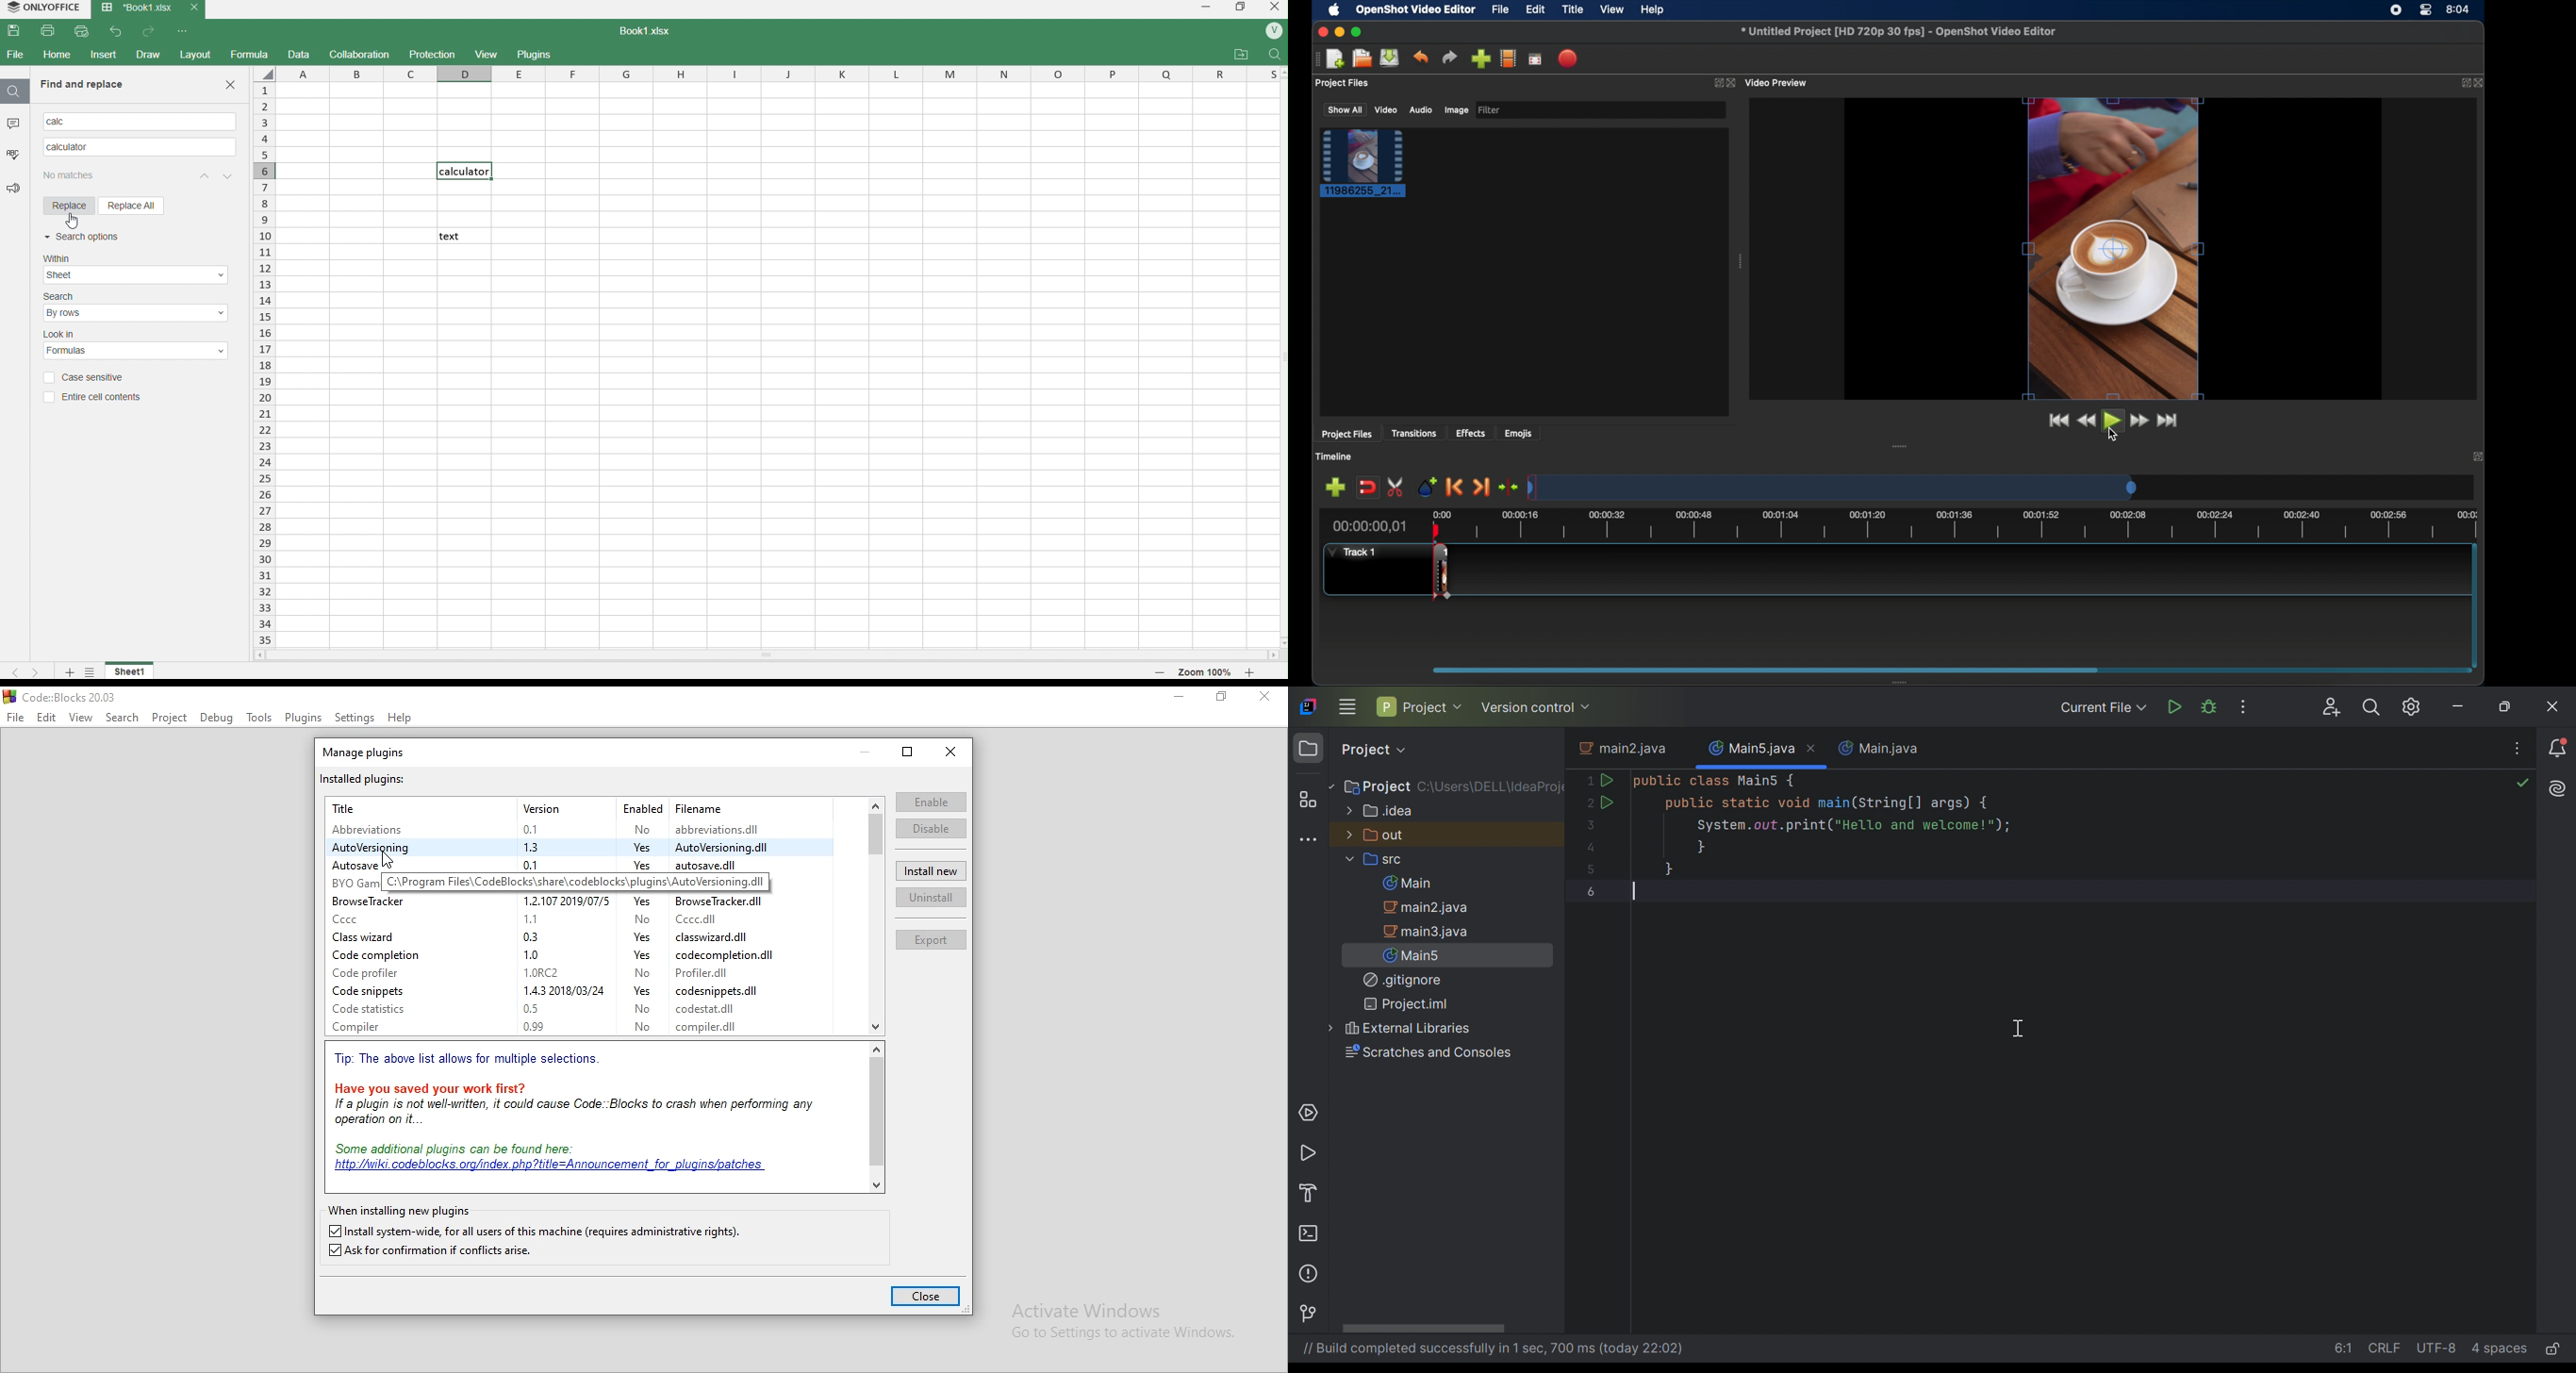 Image resolution: width=2576 pixels, height=1400 pixels. What do you see at coordinates (379, 1009) in the screenshot?
I see `Code Statistics` at bounding box center [379, 1009].